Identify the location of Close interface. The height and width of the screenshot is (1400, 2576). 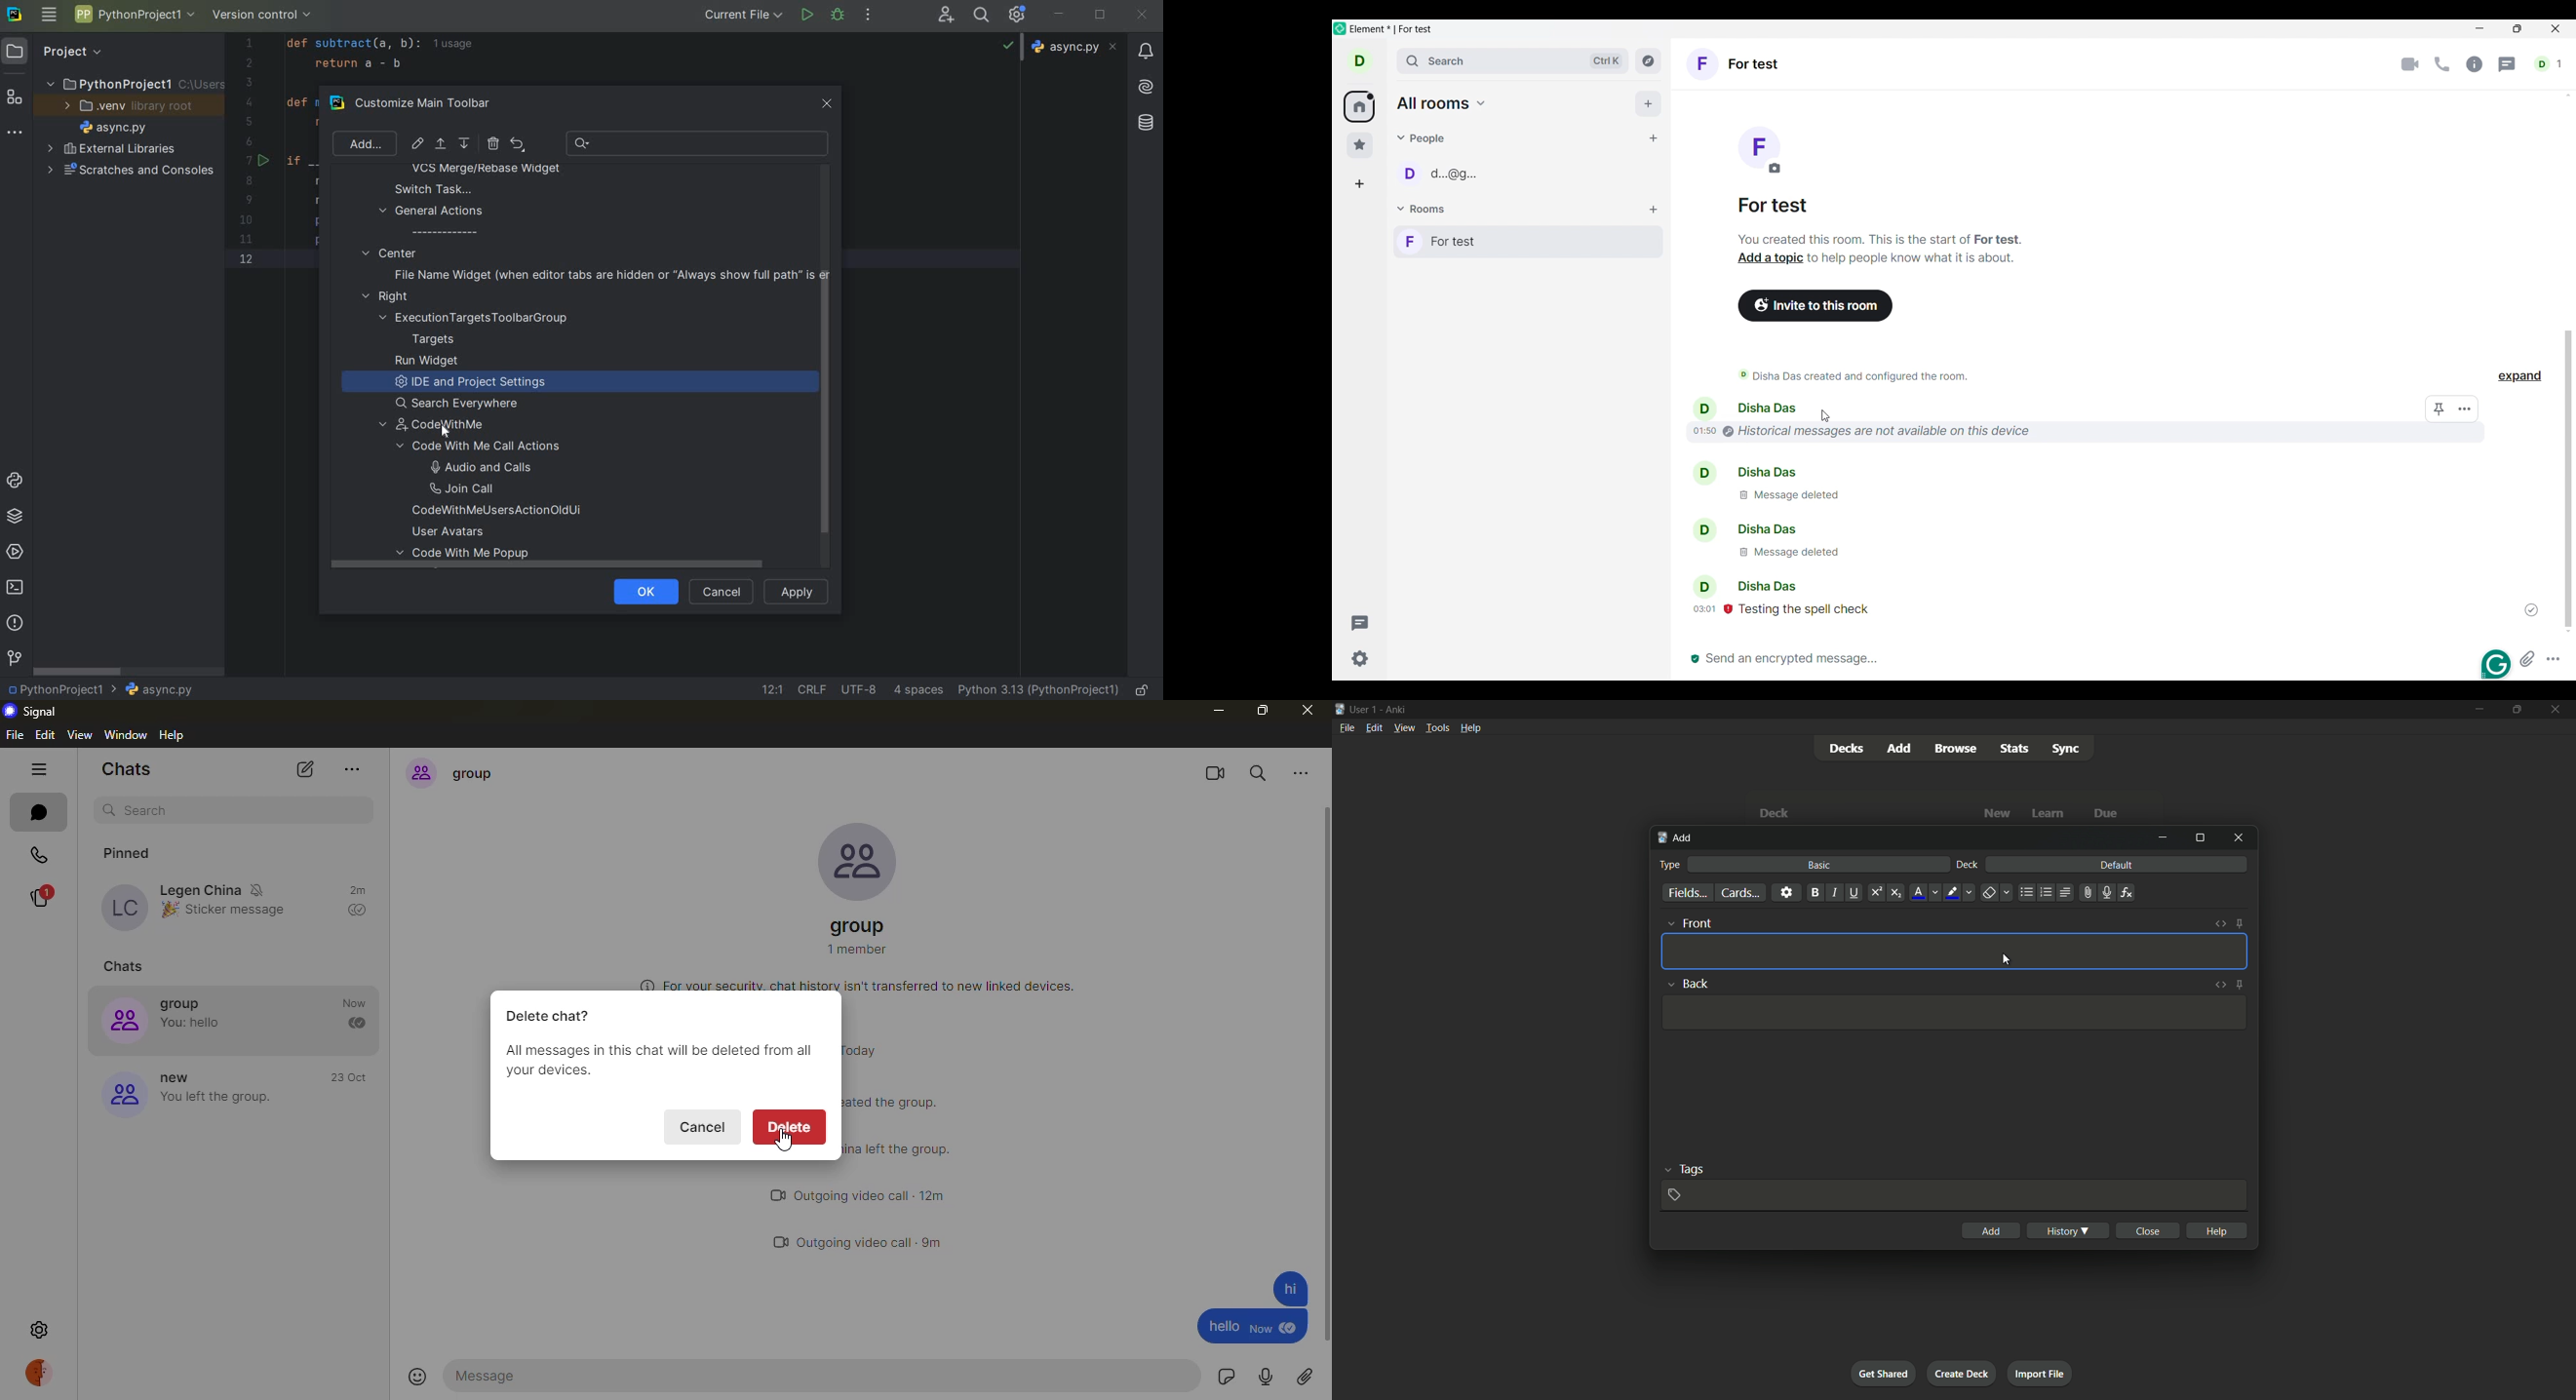
(2557, 30).